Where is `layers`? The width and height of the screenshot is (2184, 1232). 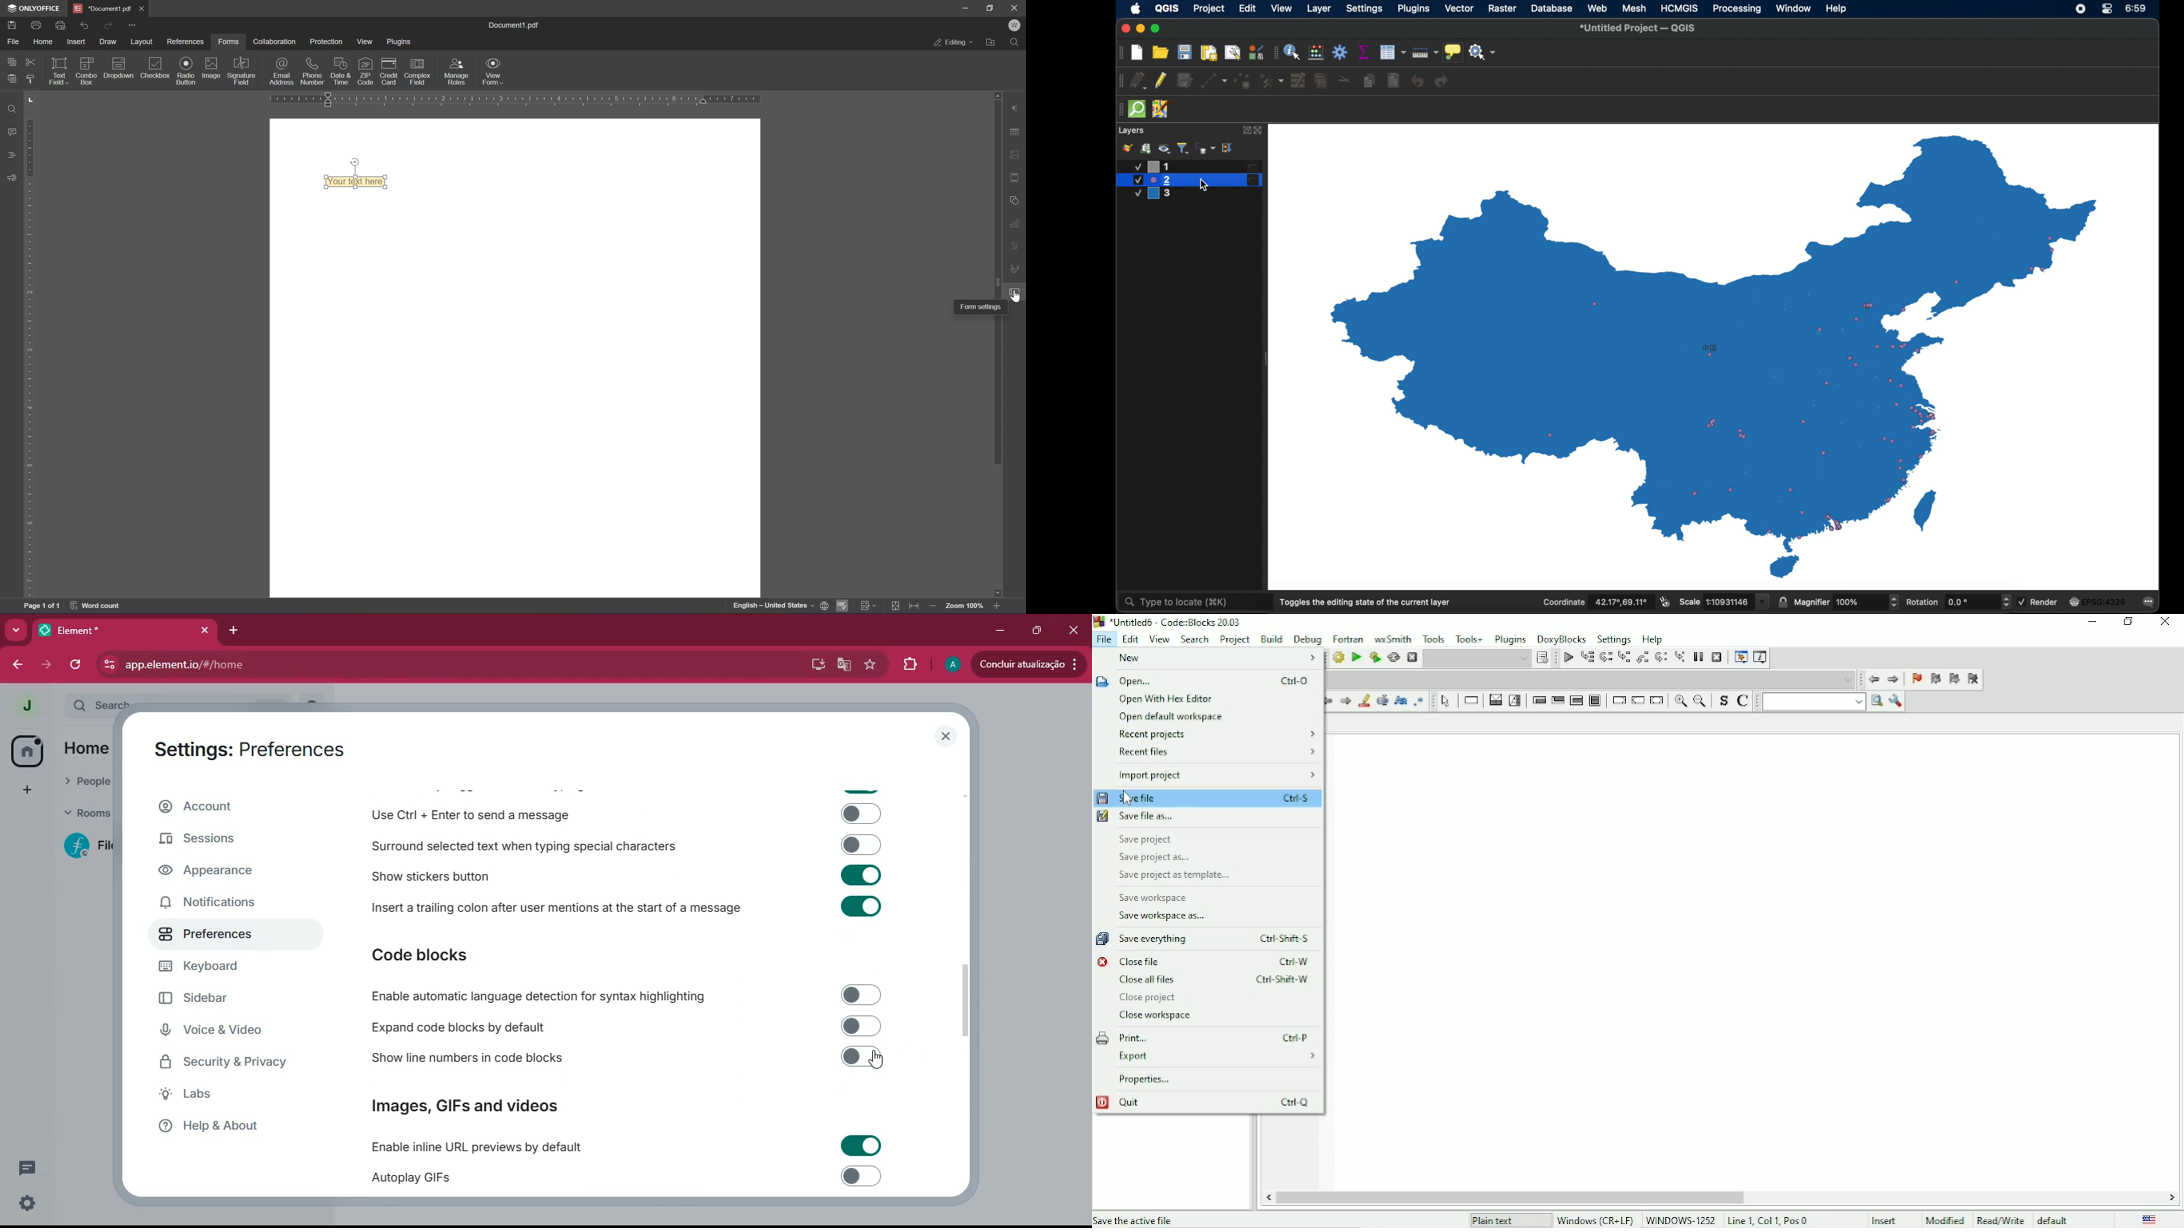 layers is located at coordinates (1132, 131).